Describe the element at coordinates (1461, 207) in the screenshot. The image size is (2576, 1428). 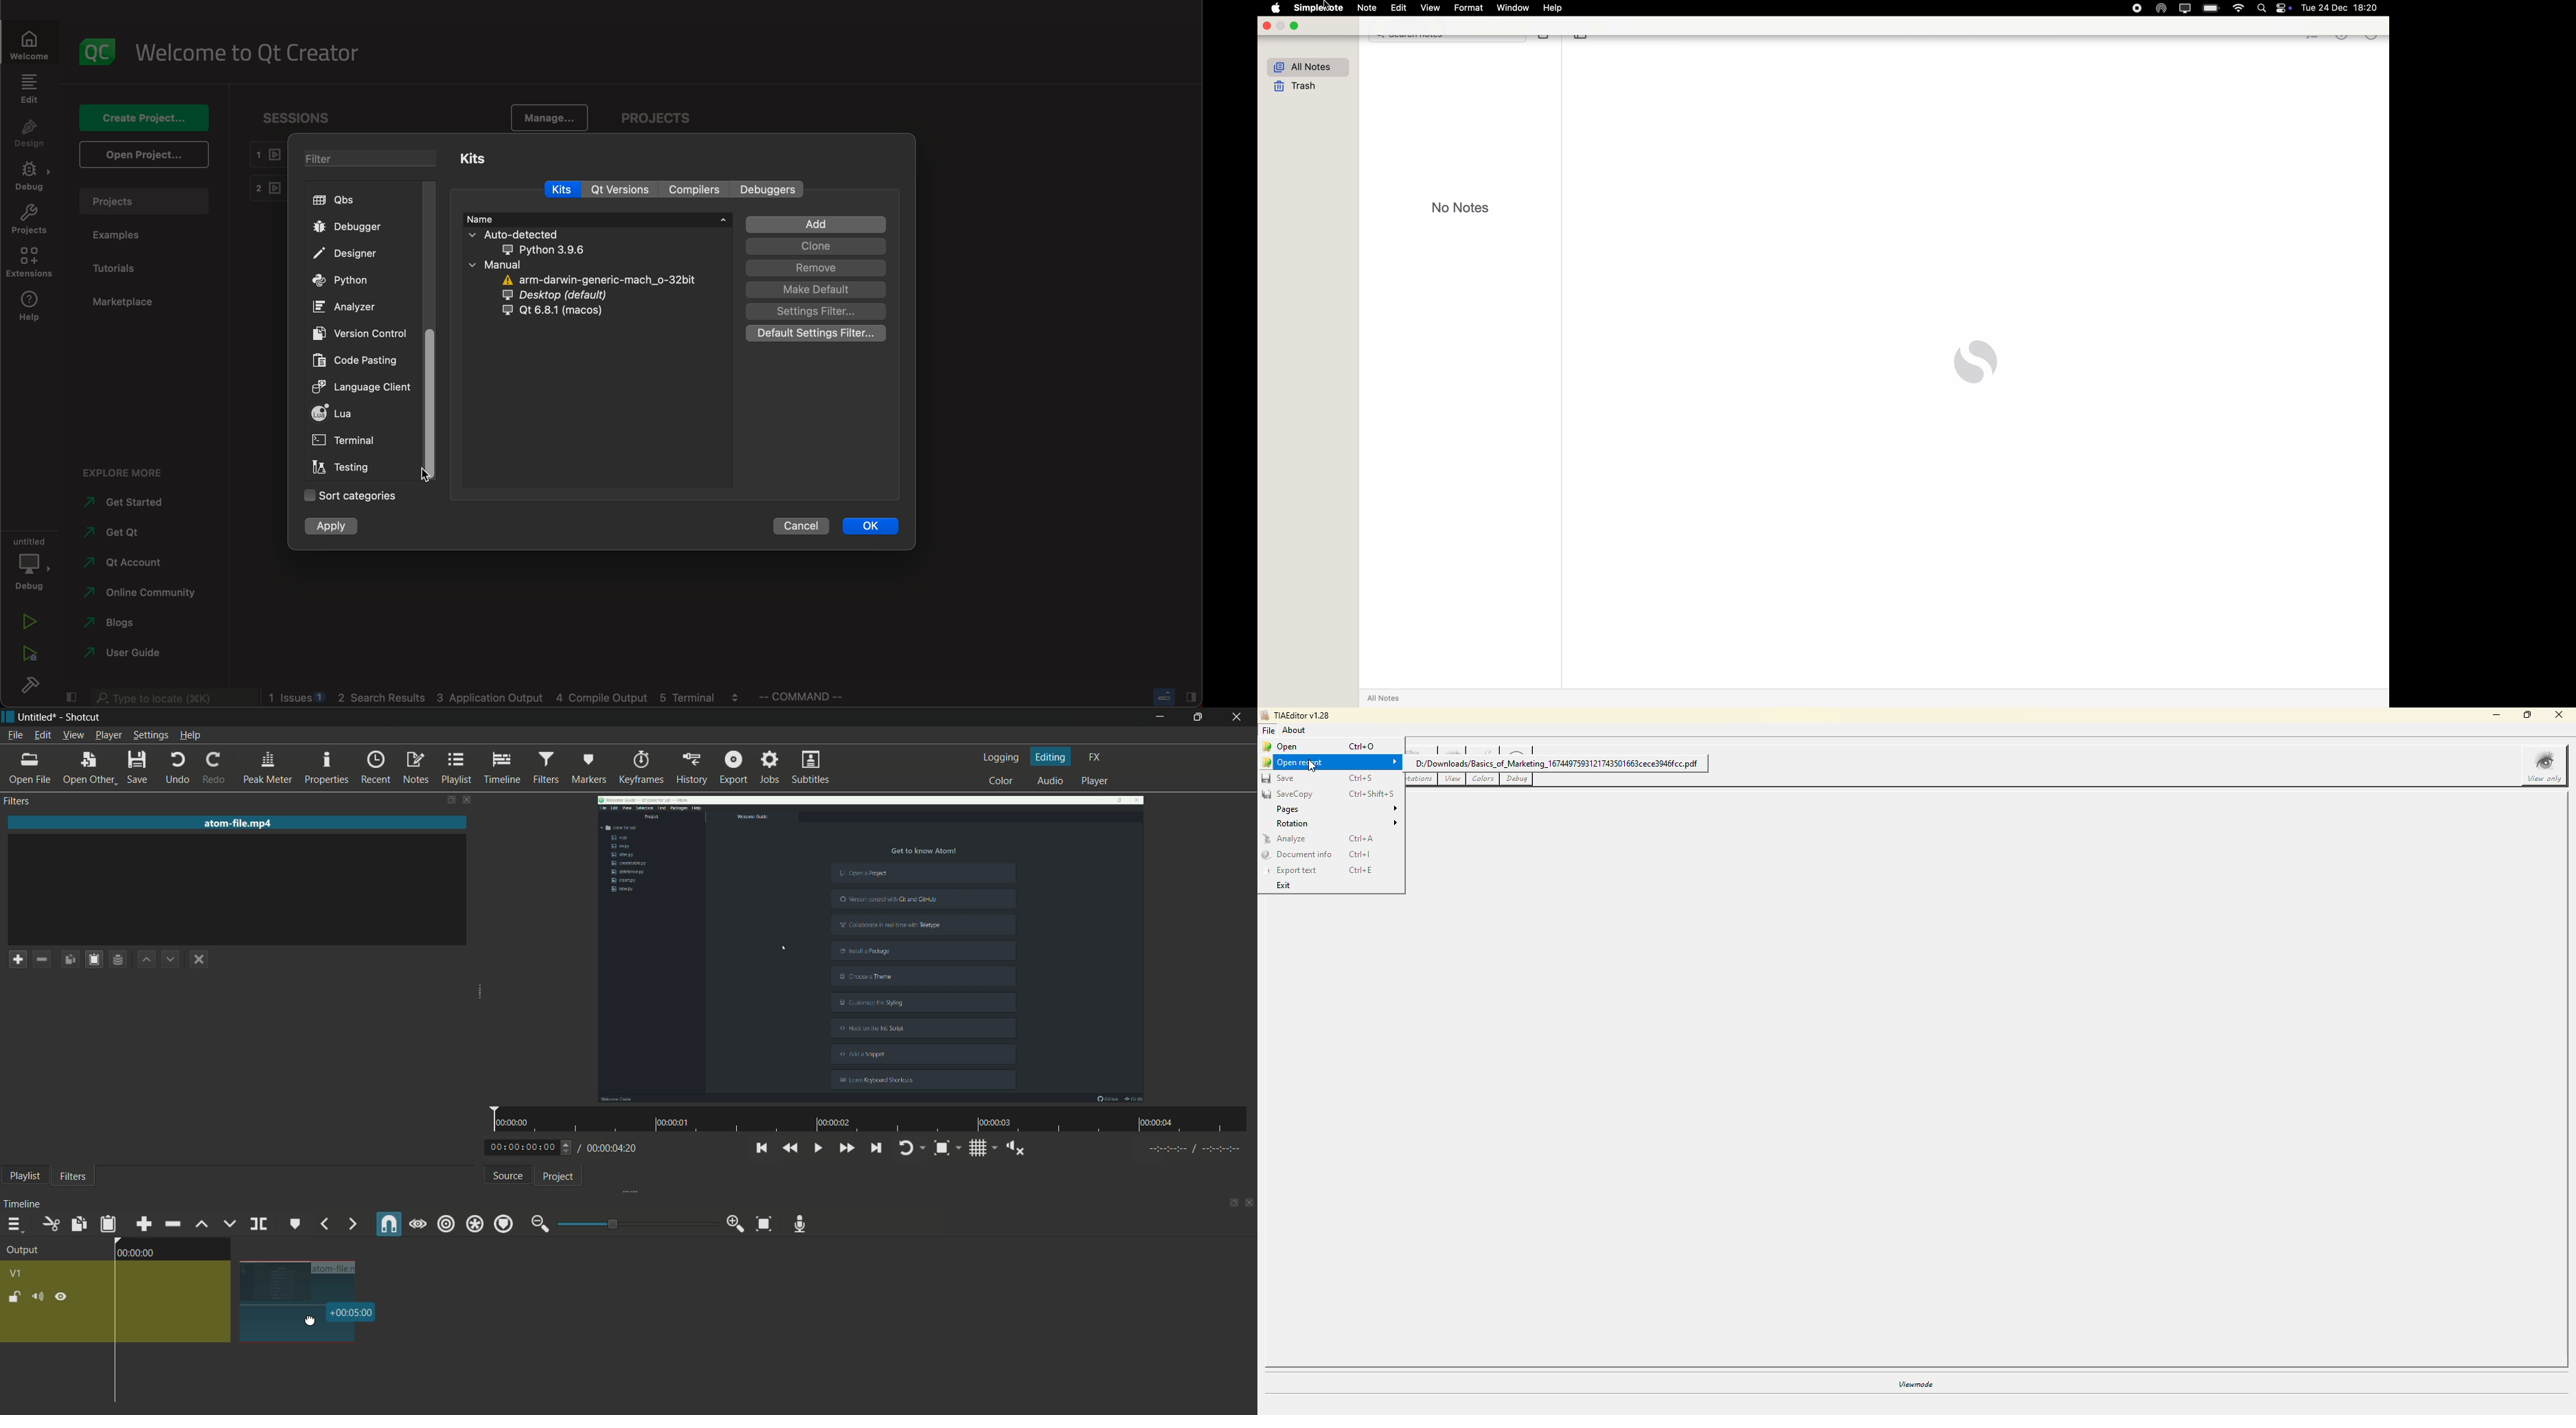
I see `no notes` at that location.